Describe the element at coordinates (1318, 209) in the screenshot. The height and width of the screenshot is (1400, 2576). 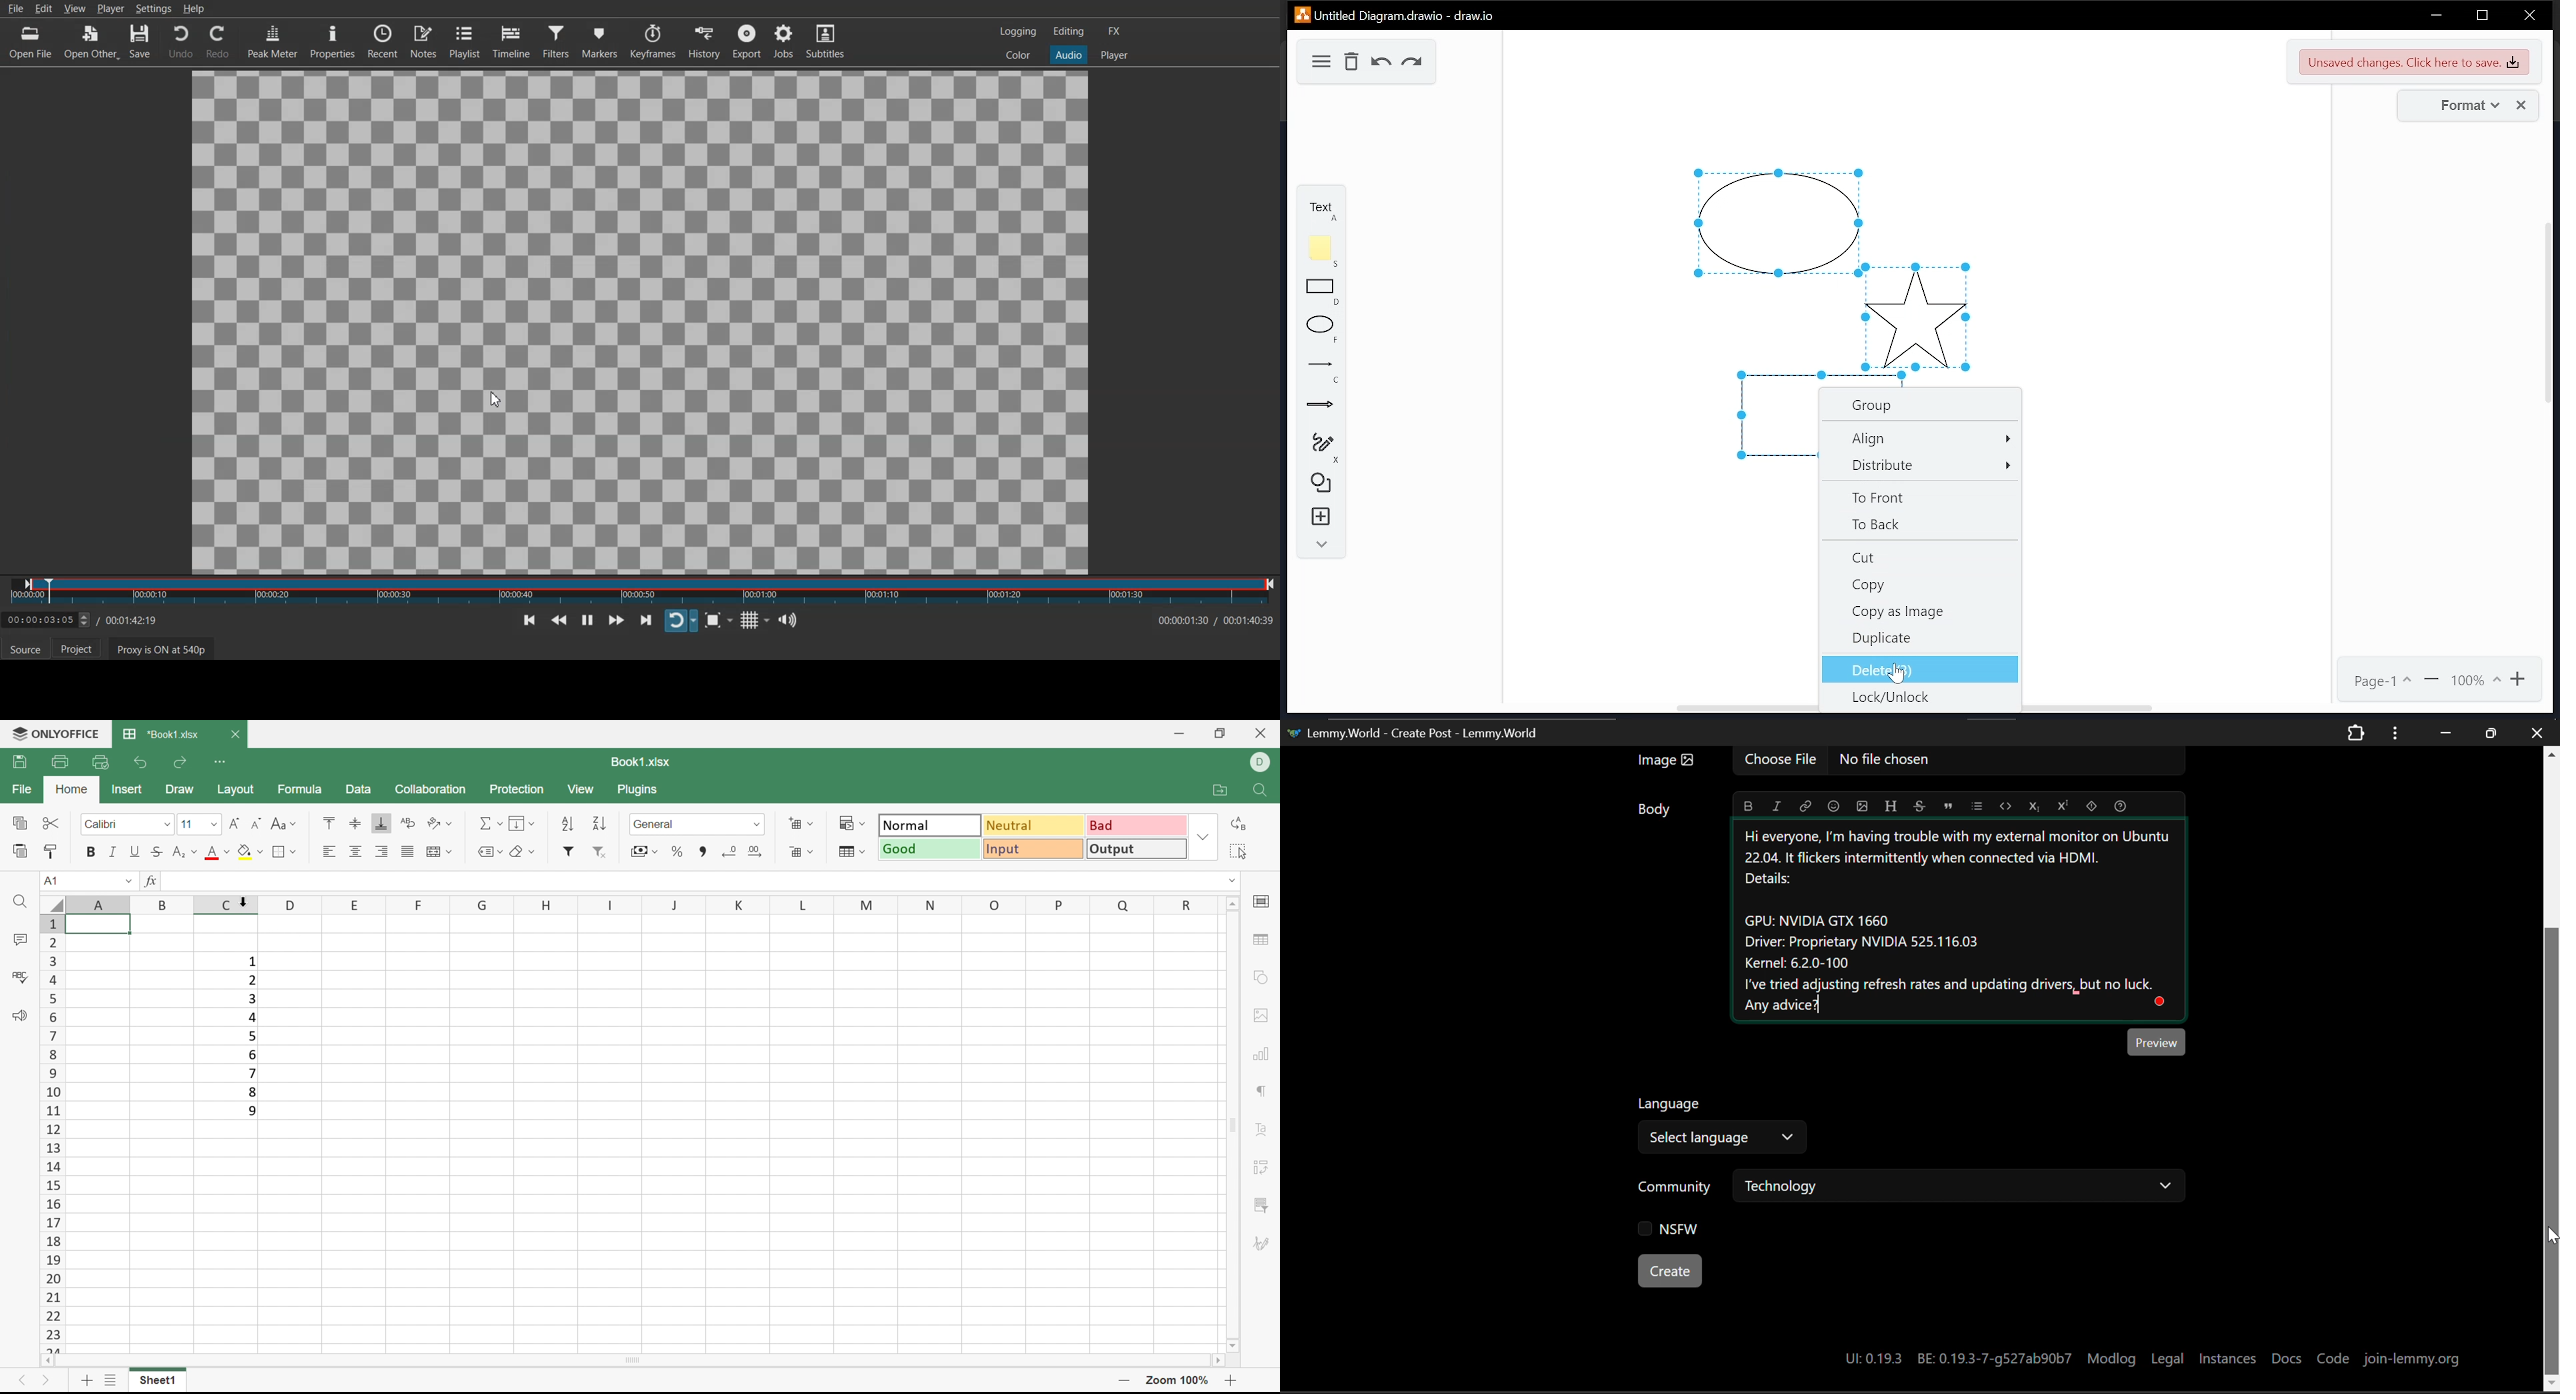
I see `text` at that location.